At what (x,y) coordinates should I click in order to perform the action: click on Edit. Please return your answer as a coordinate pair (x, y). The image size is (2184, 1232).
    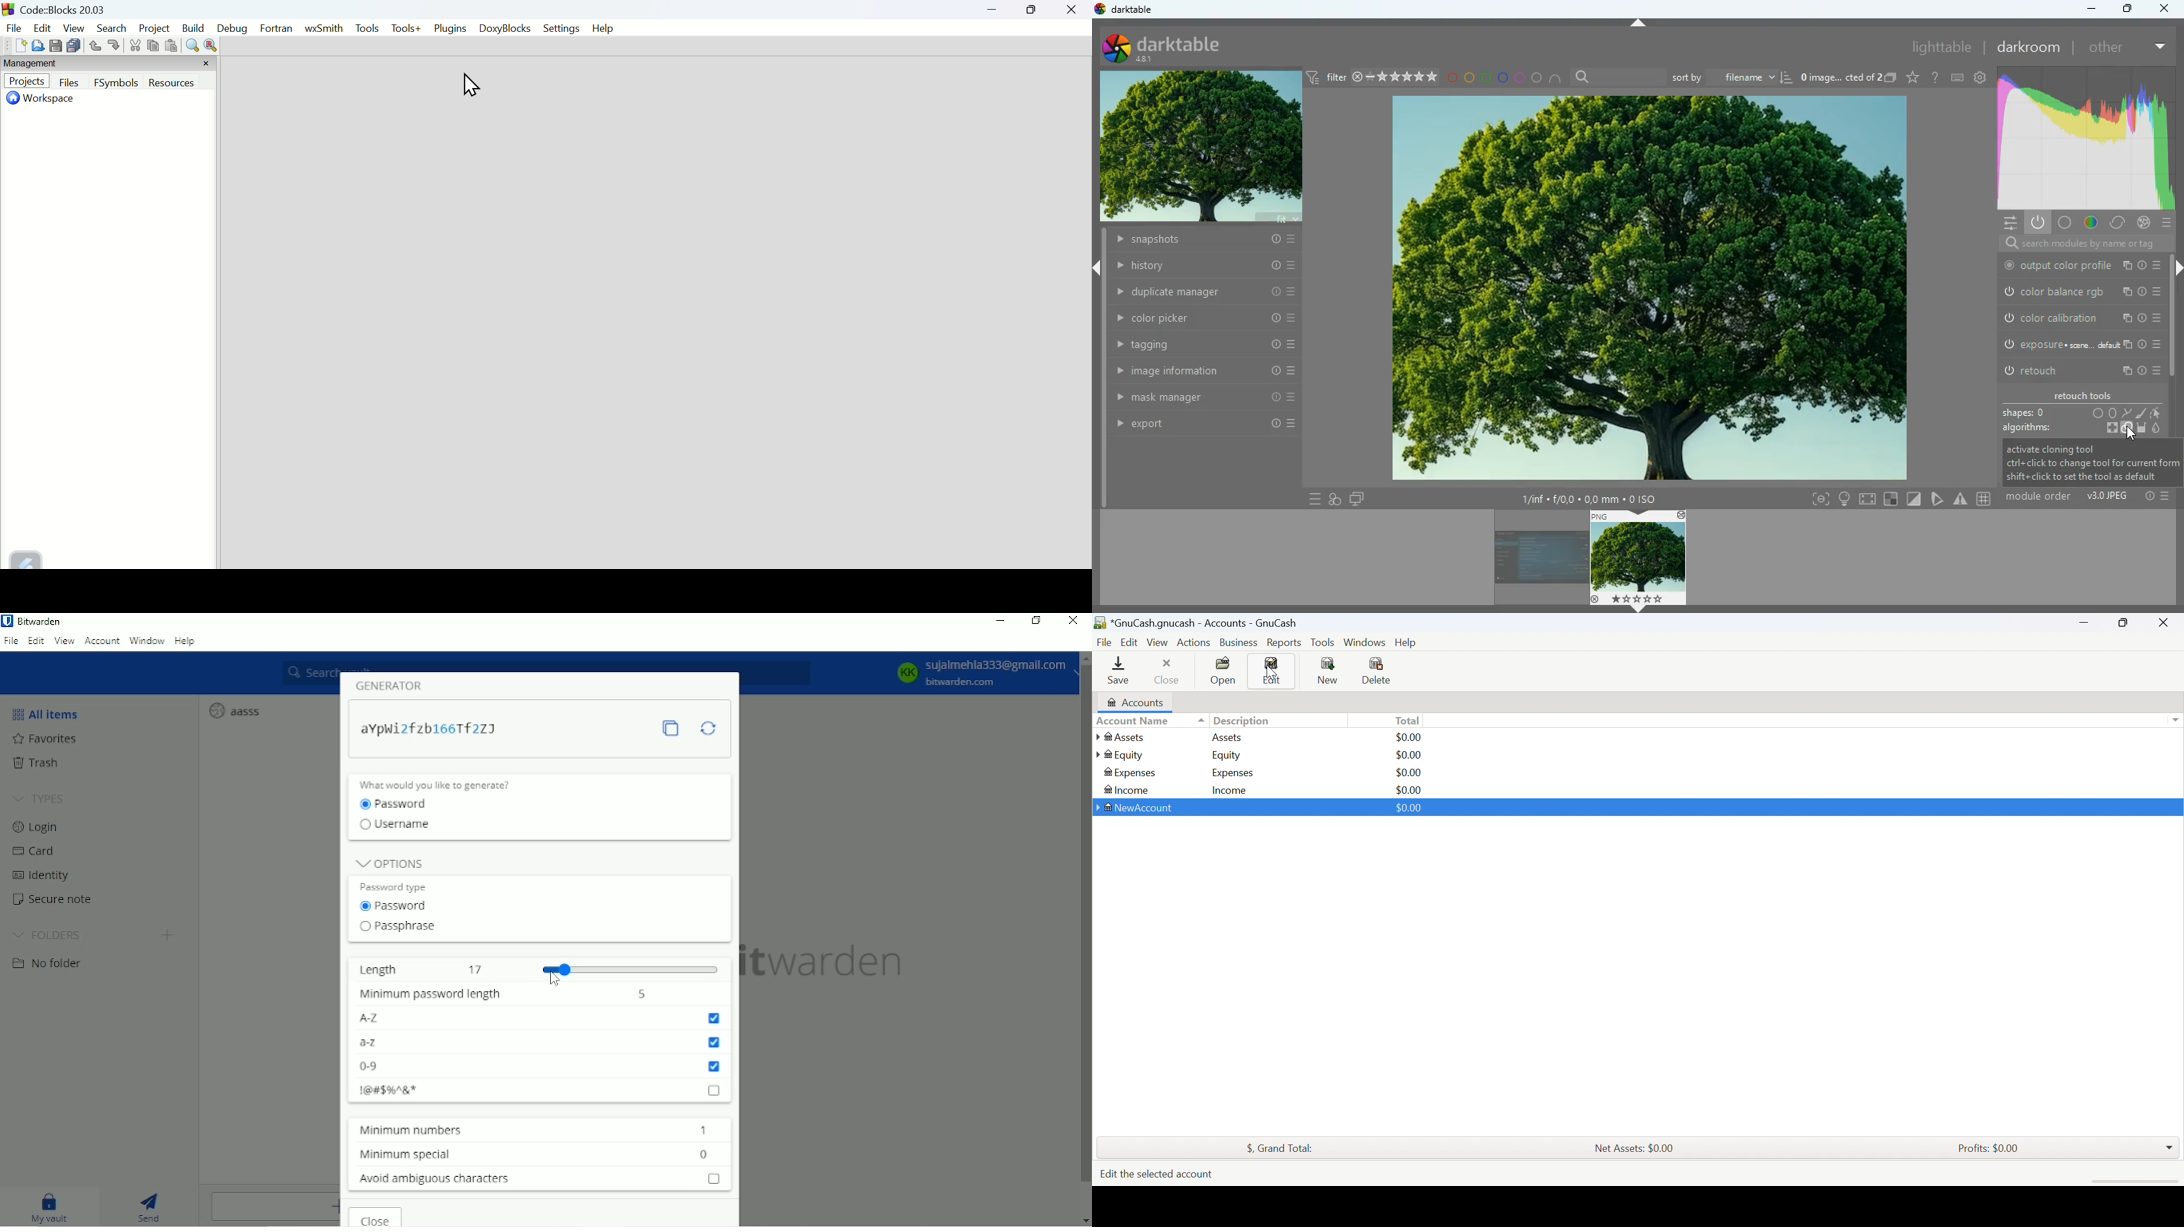
    Looking at the image, I should click on (1272, 672).